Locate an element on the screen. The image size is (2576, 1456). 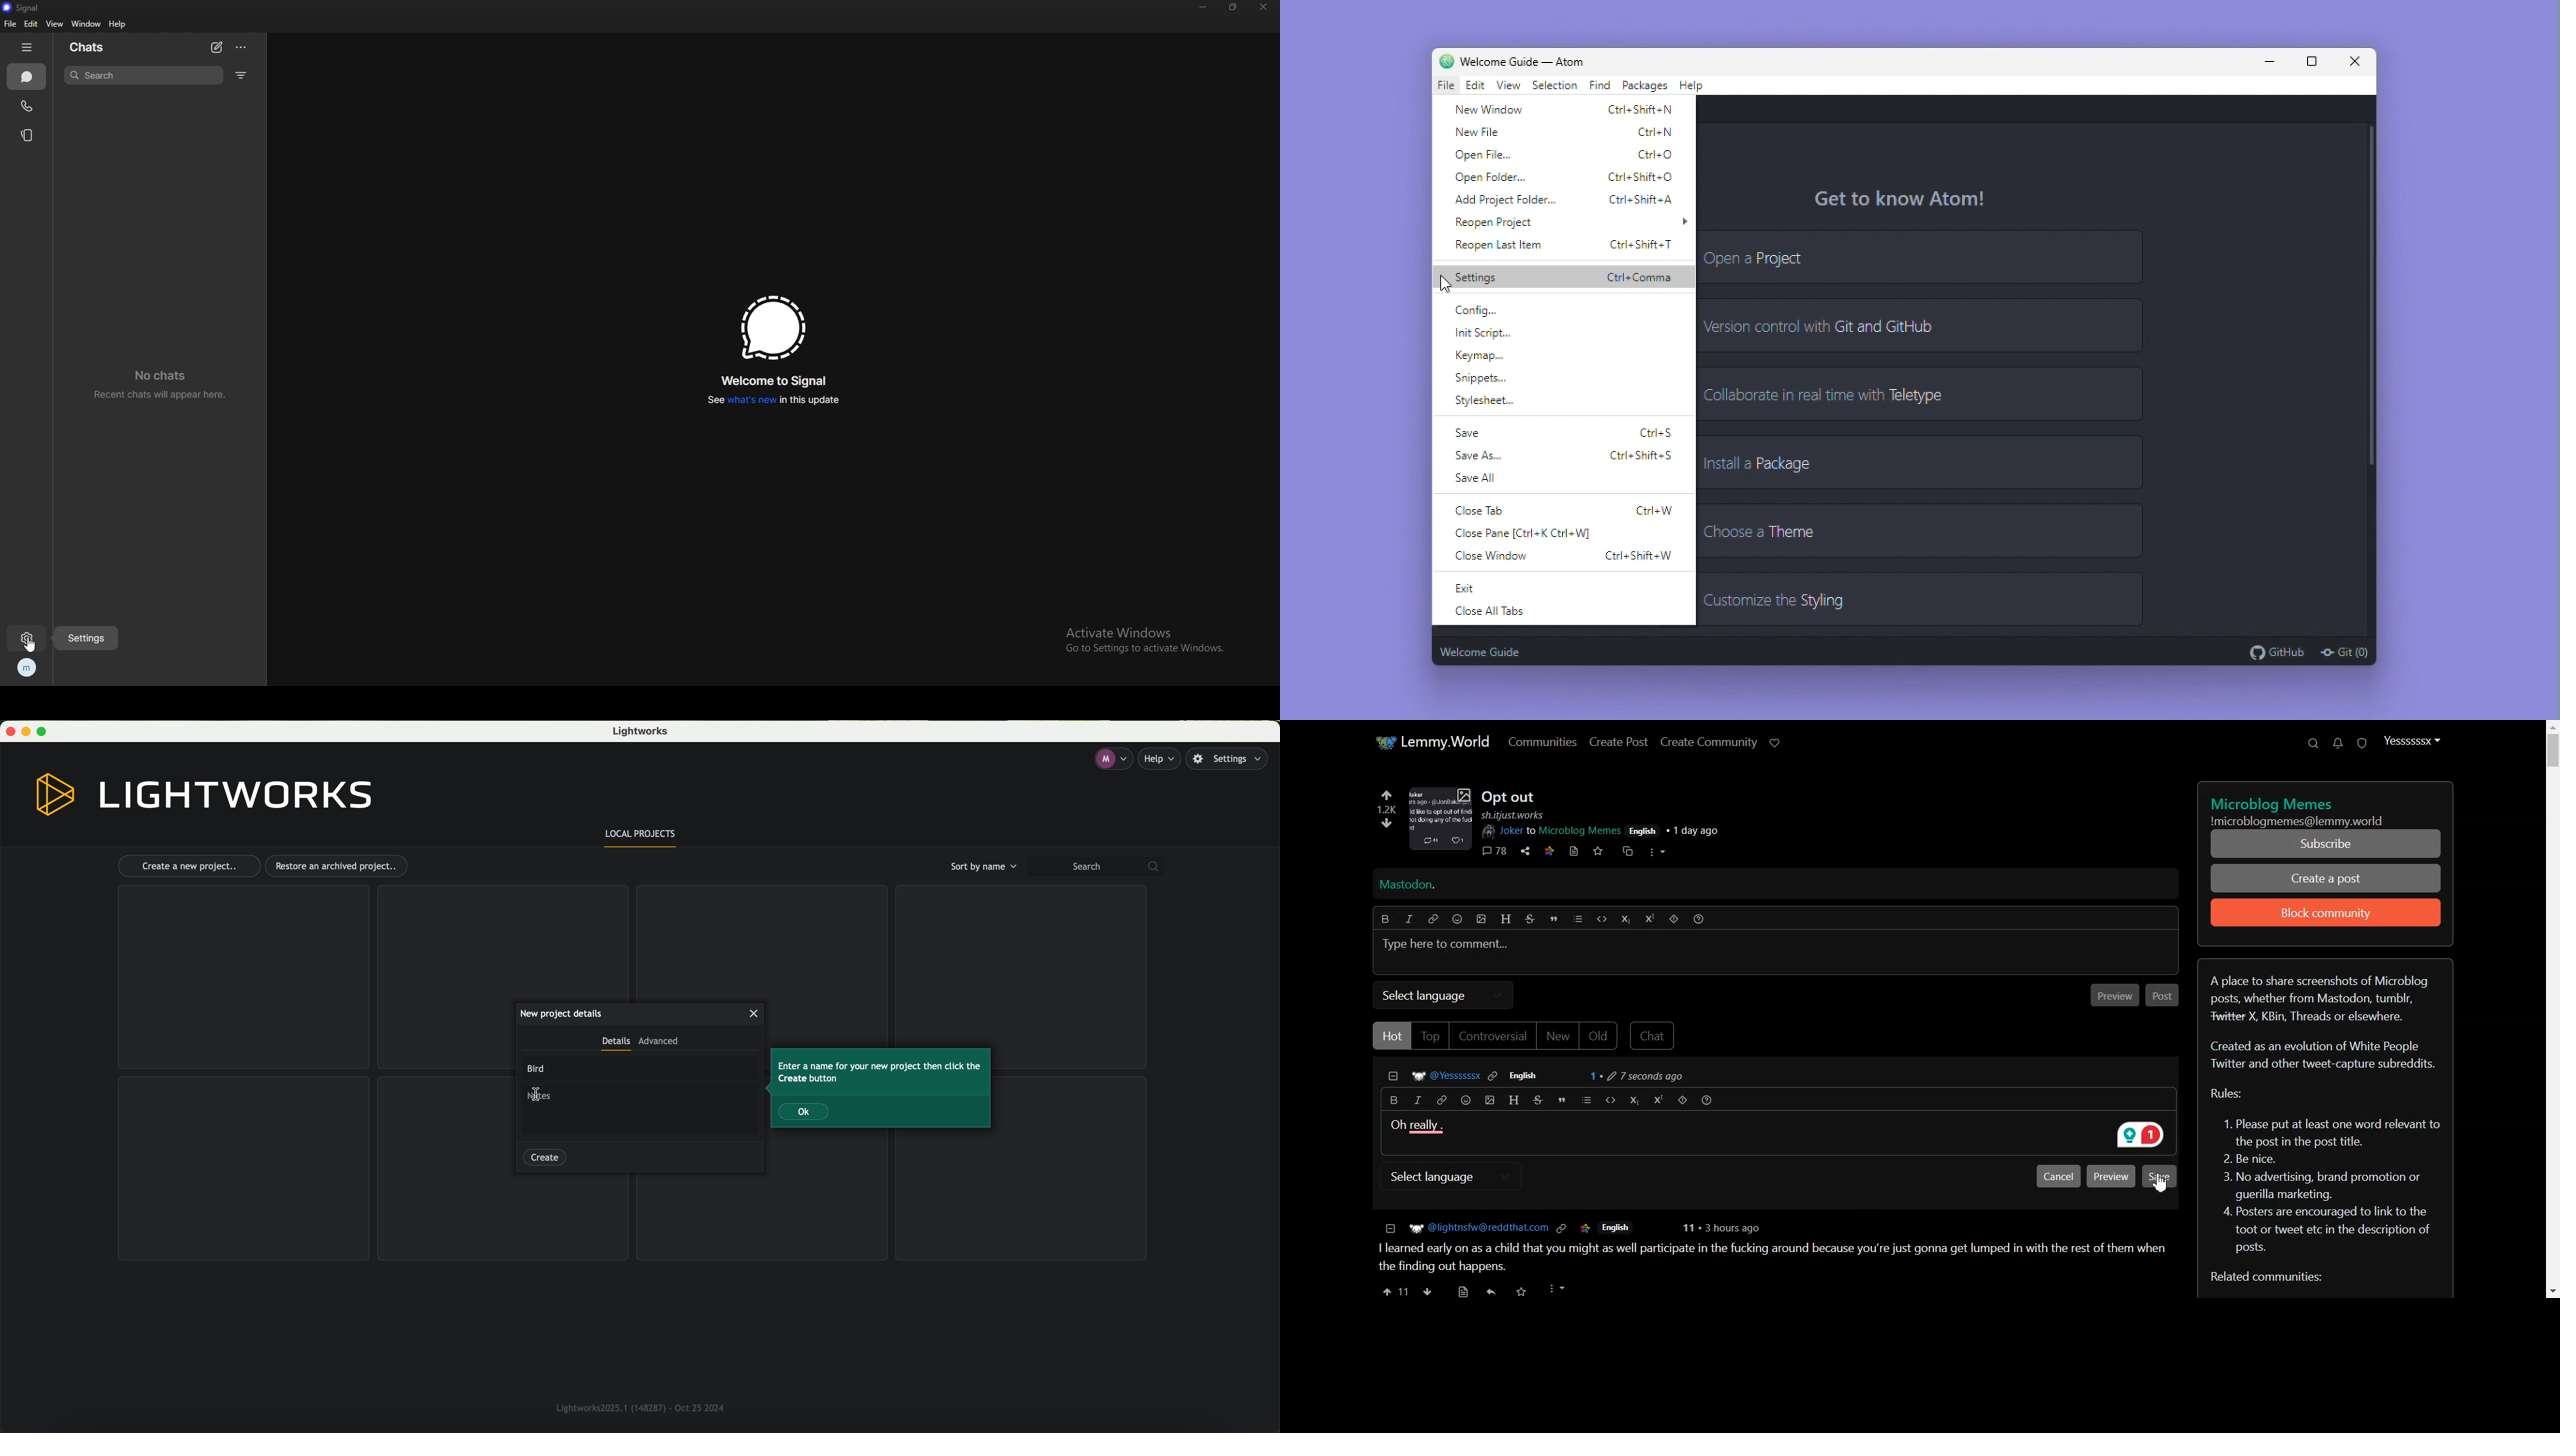
link is located at coordinates (1551, 851).